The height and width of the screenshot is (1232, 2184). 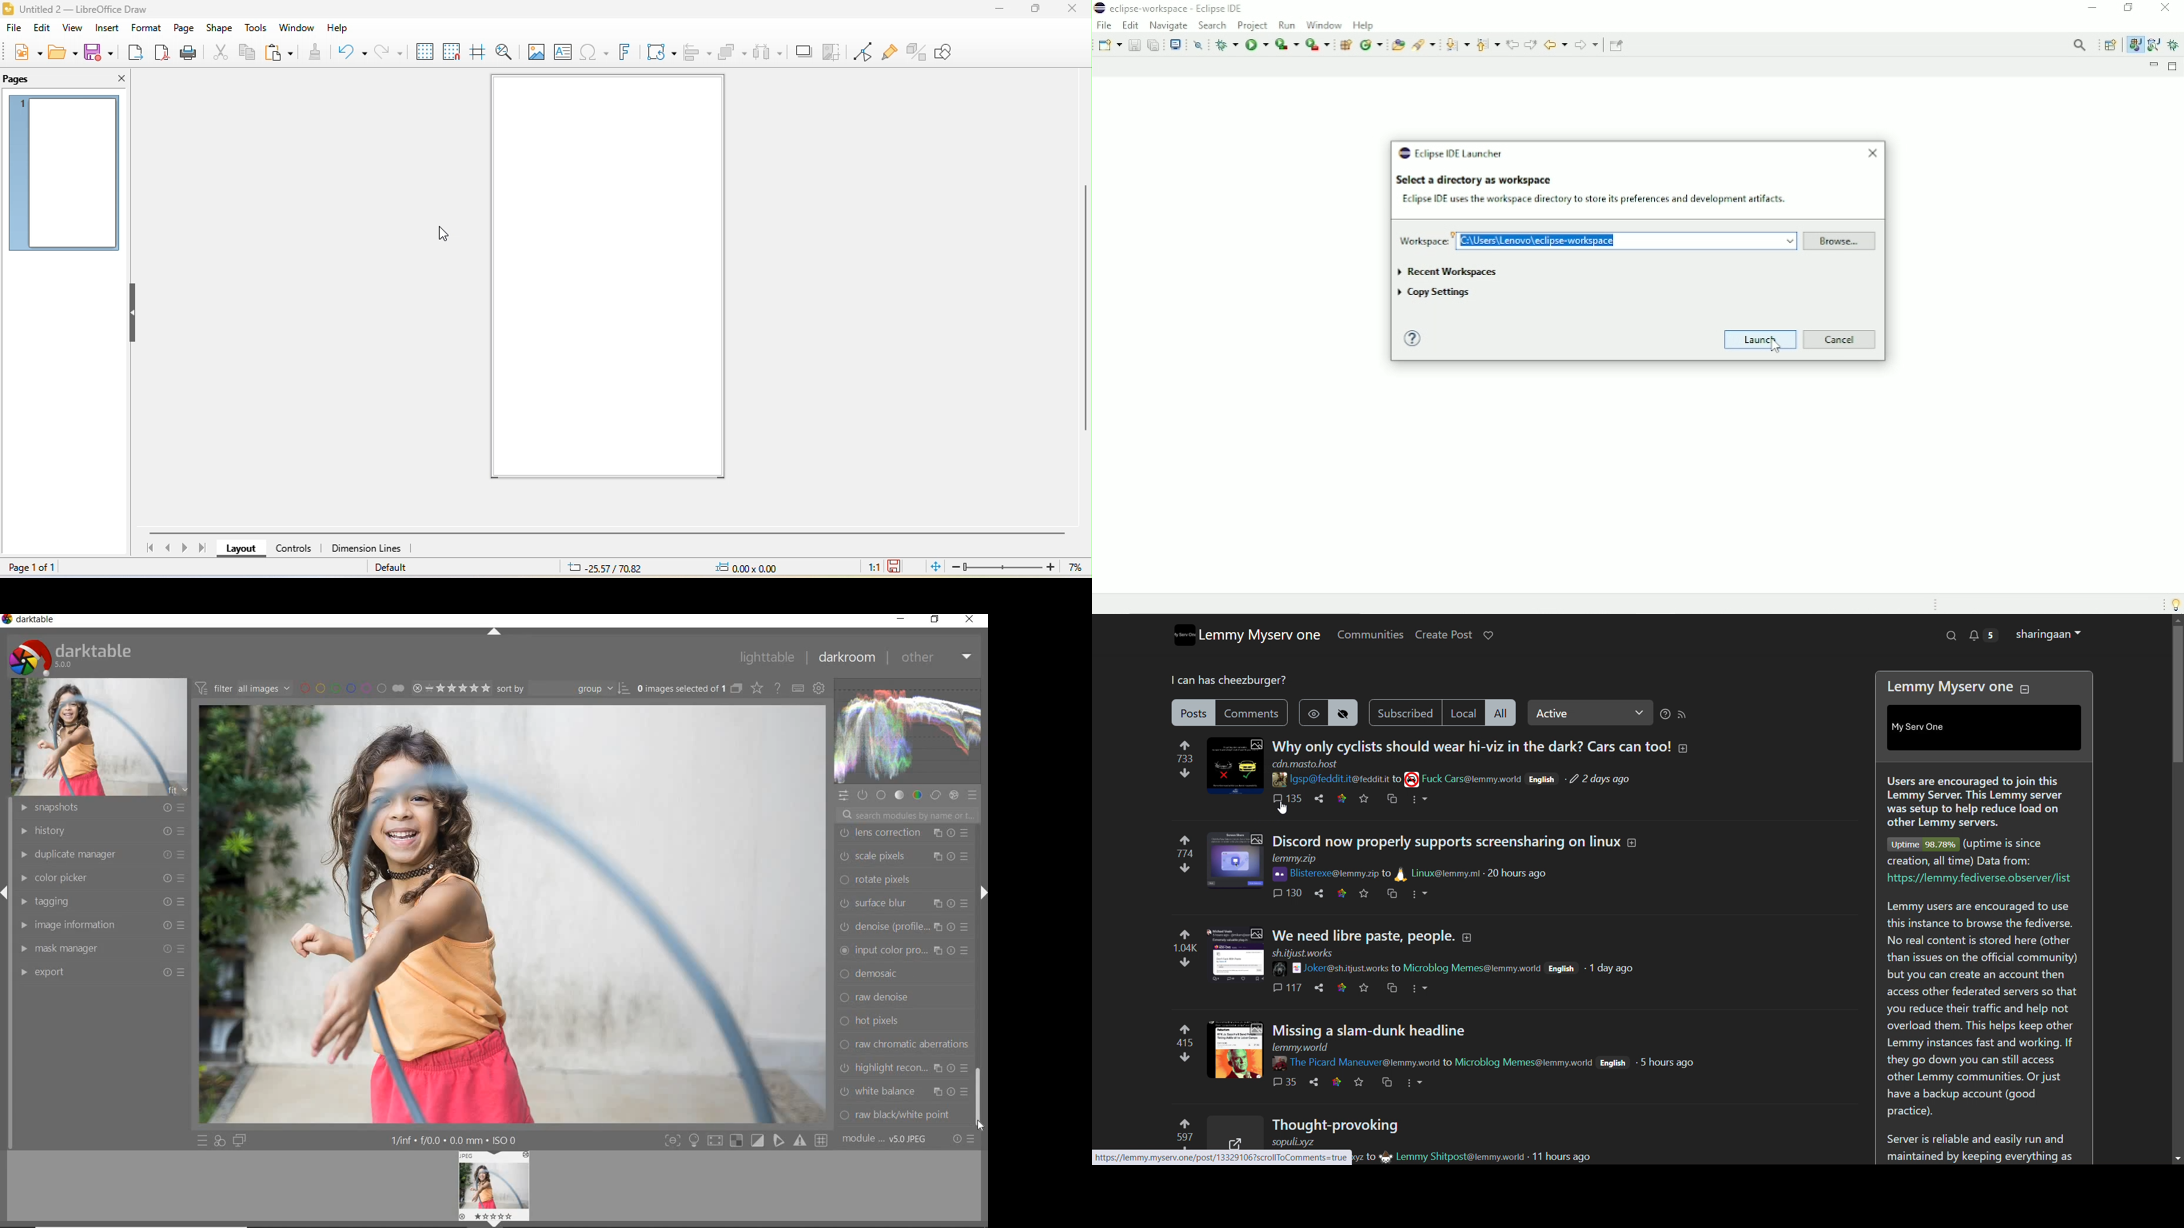 I want to click on Run last tool, so click(x=1318, y=44).